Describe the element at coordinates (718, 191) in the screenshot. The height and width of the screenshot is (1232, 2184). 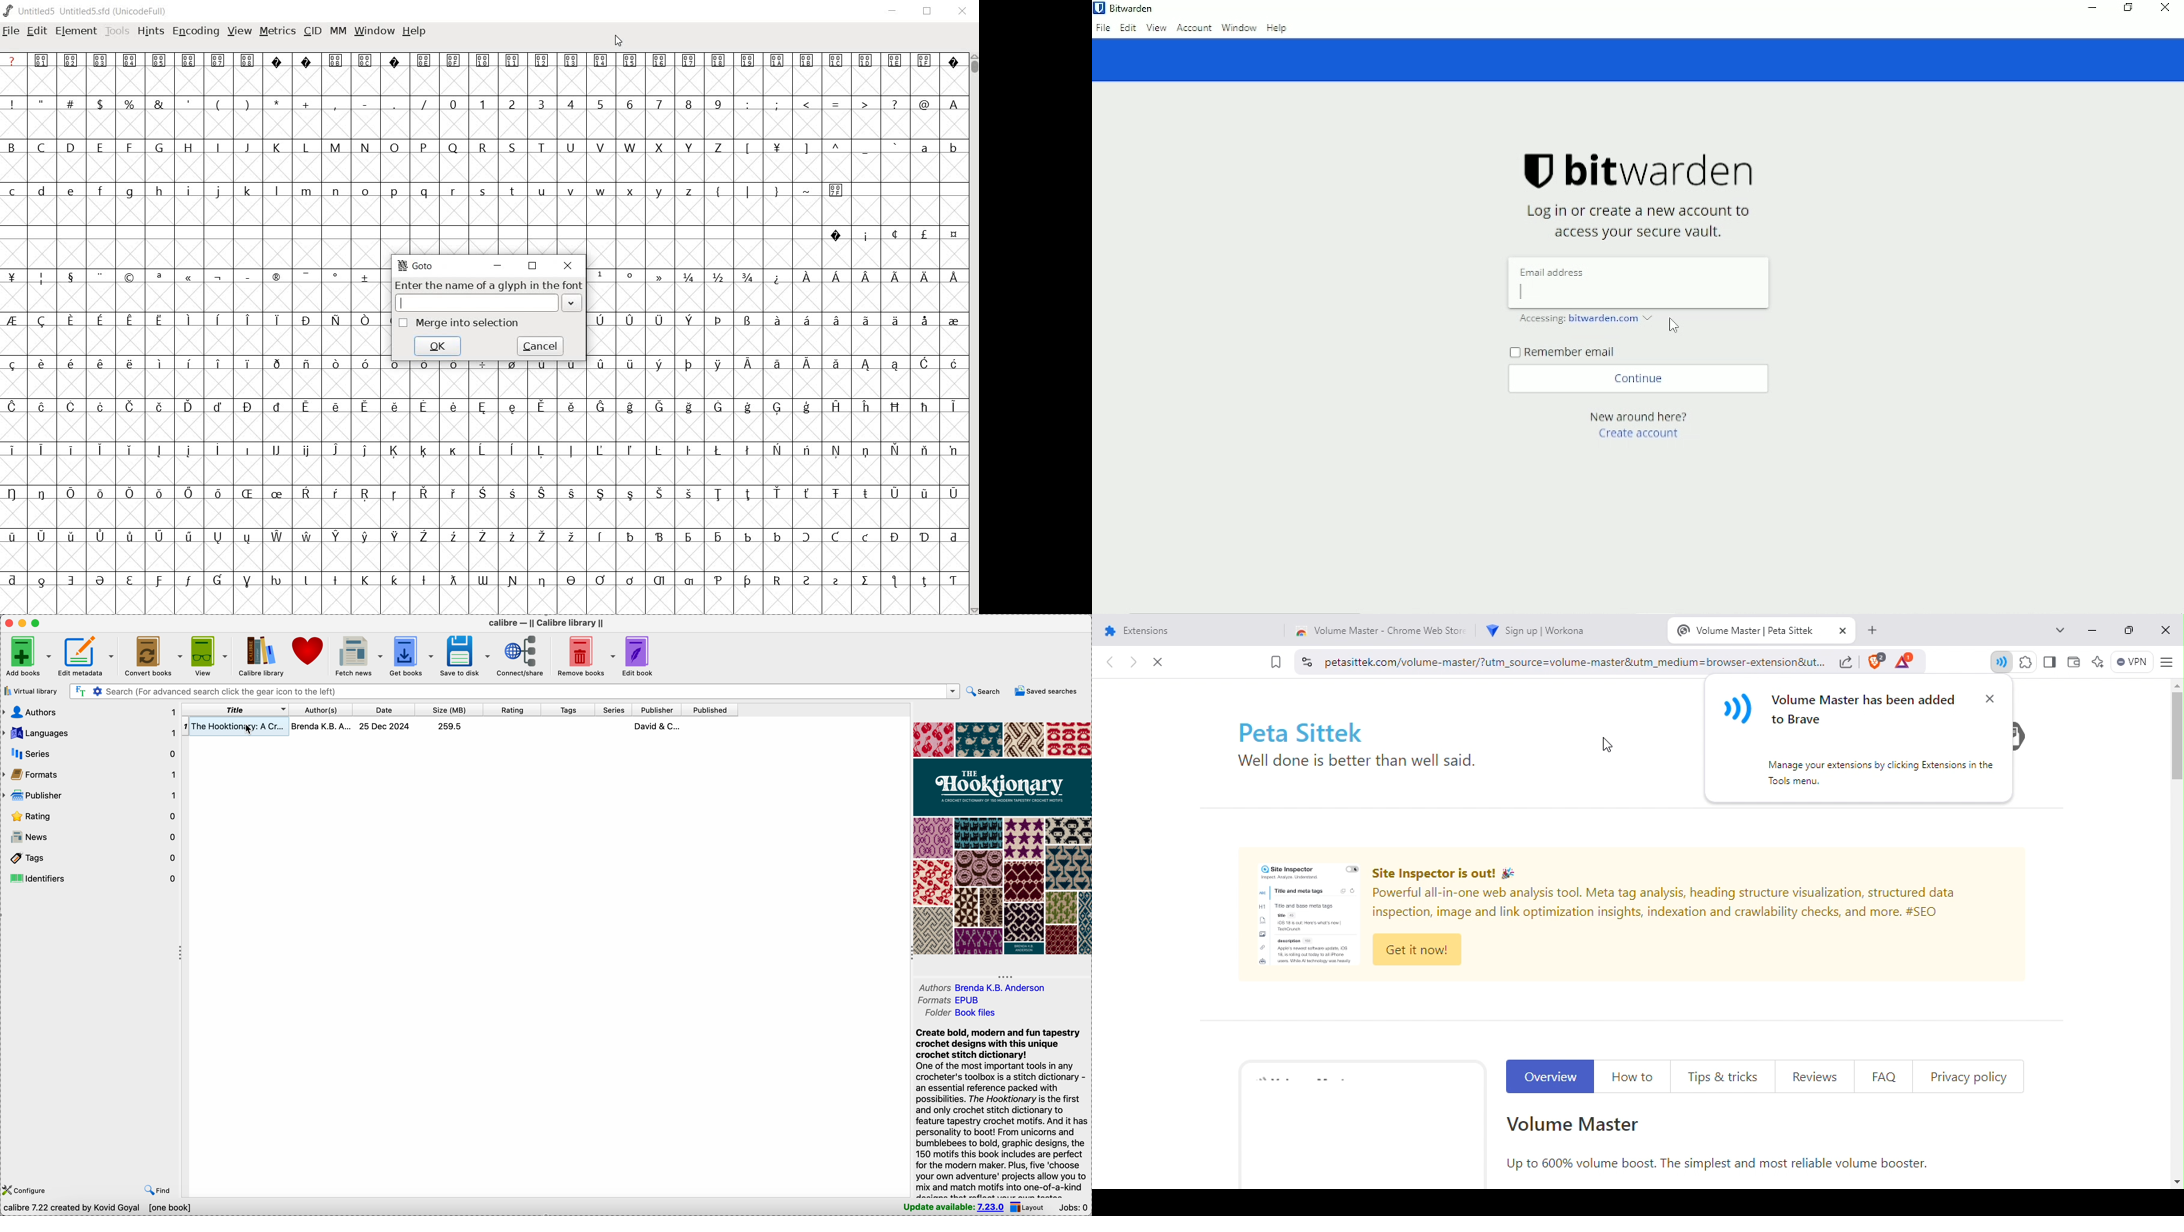
I see `{` at that location.